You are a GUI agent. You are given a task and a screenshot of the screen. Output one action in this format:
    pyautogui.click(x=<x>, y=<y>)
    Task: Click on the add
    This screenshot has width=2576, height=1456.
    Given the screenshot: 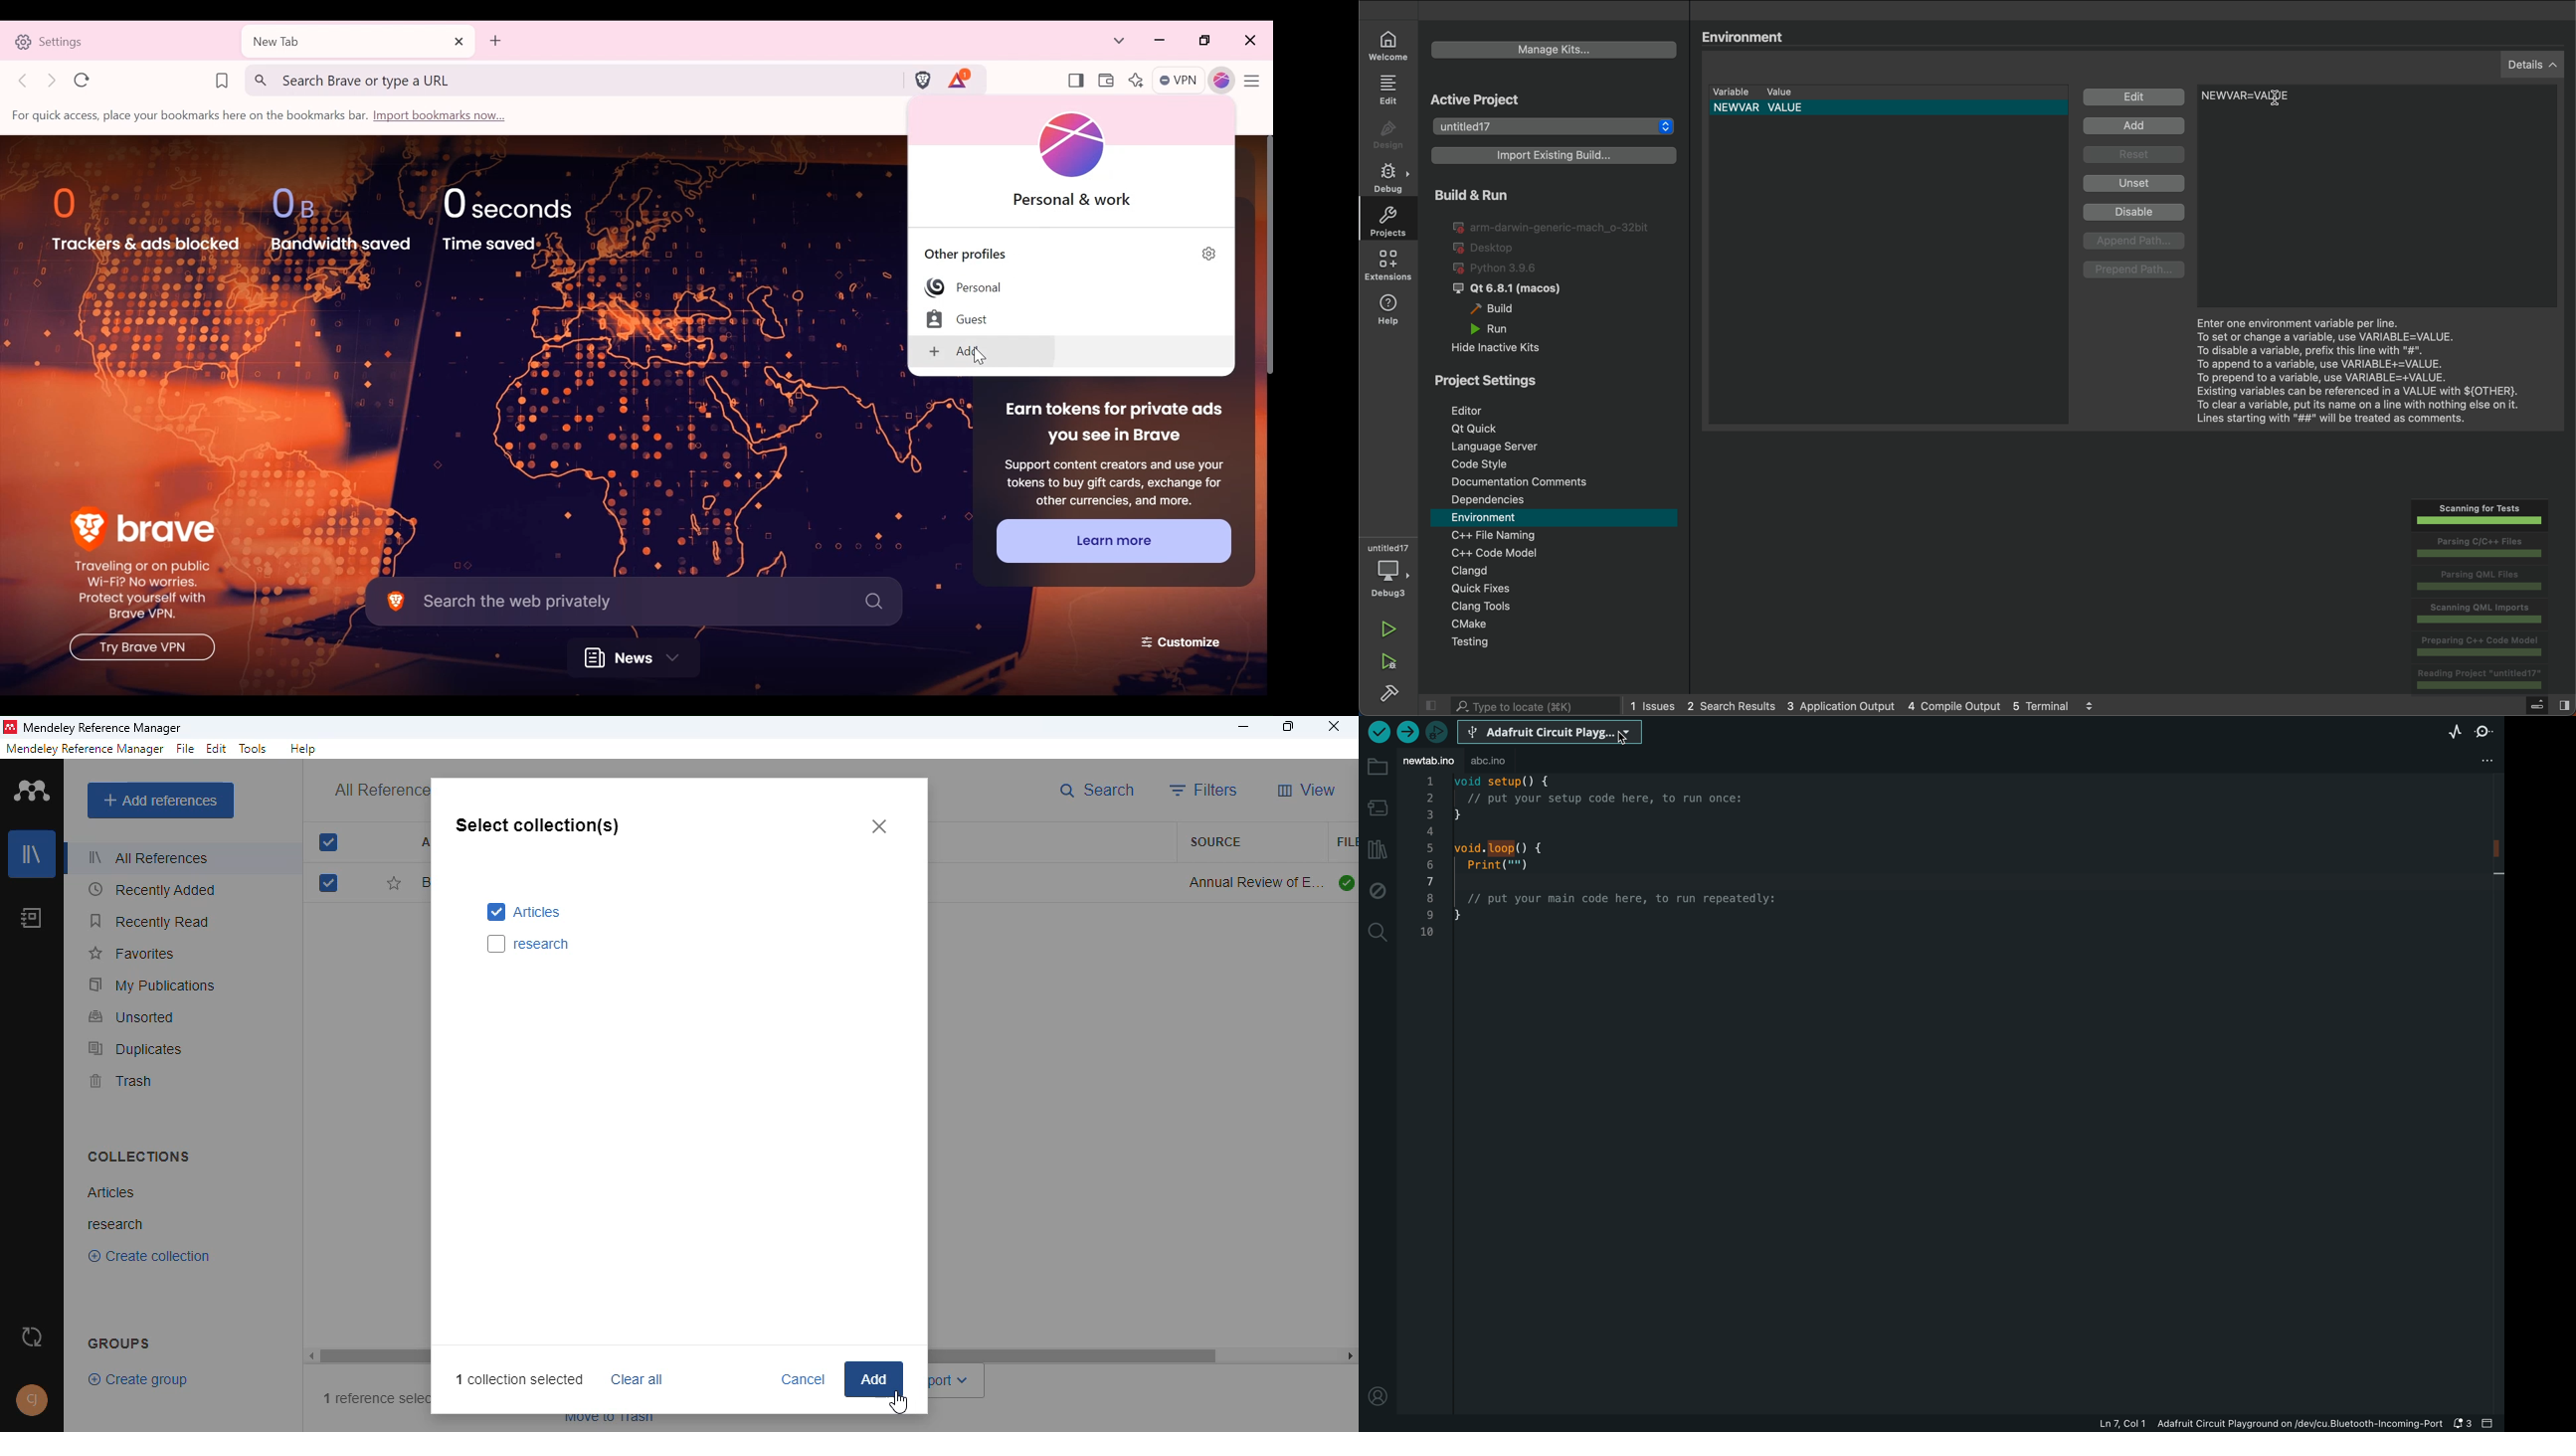 What is the action you would take?
    pyautogui.click(x=899, y=1403)
    